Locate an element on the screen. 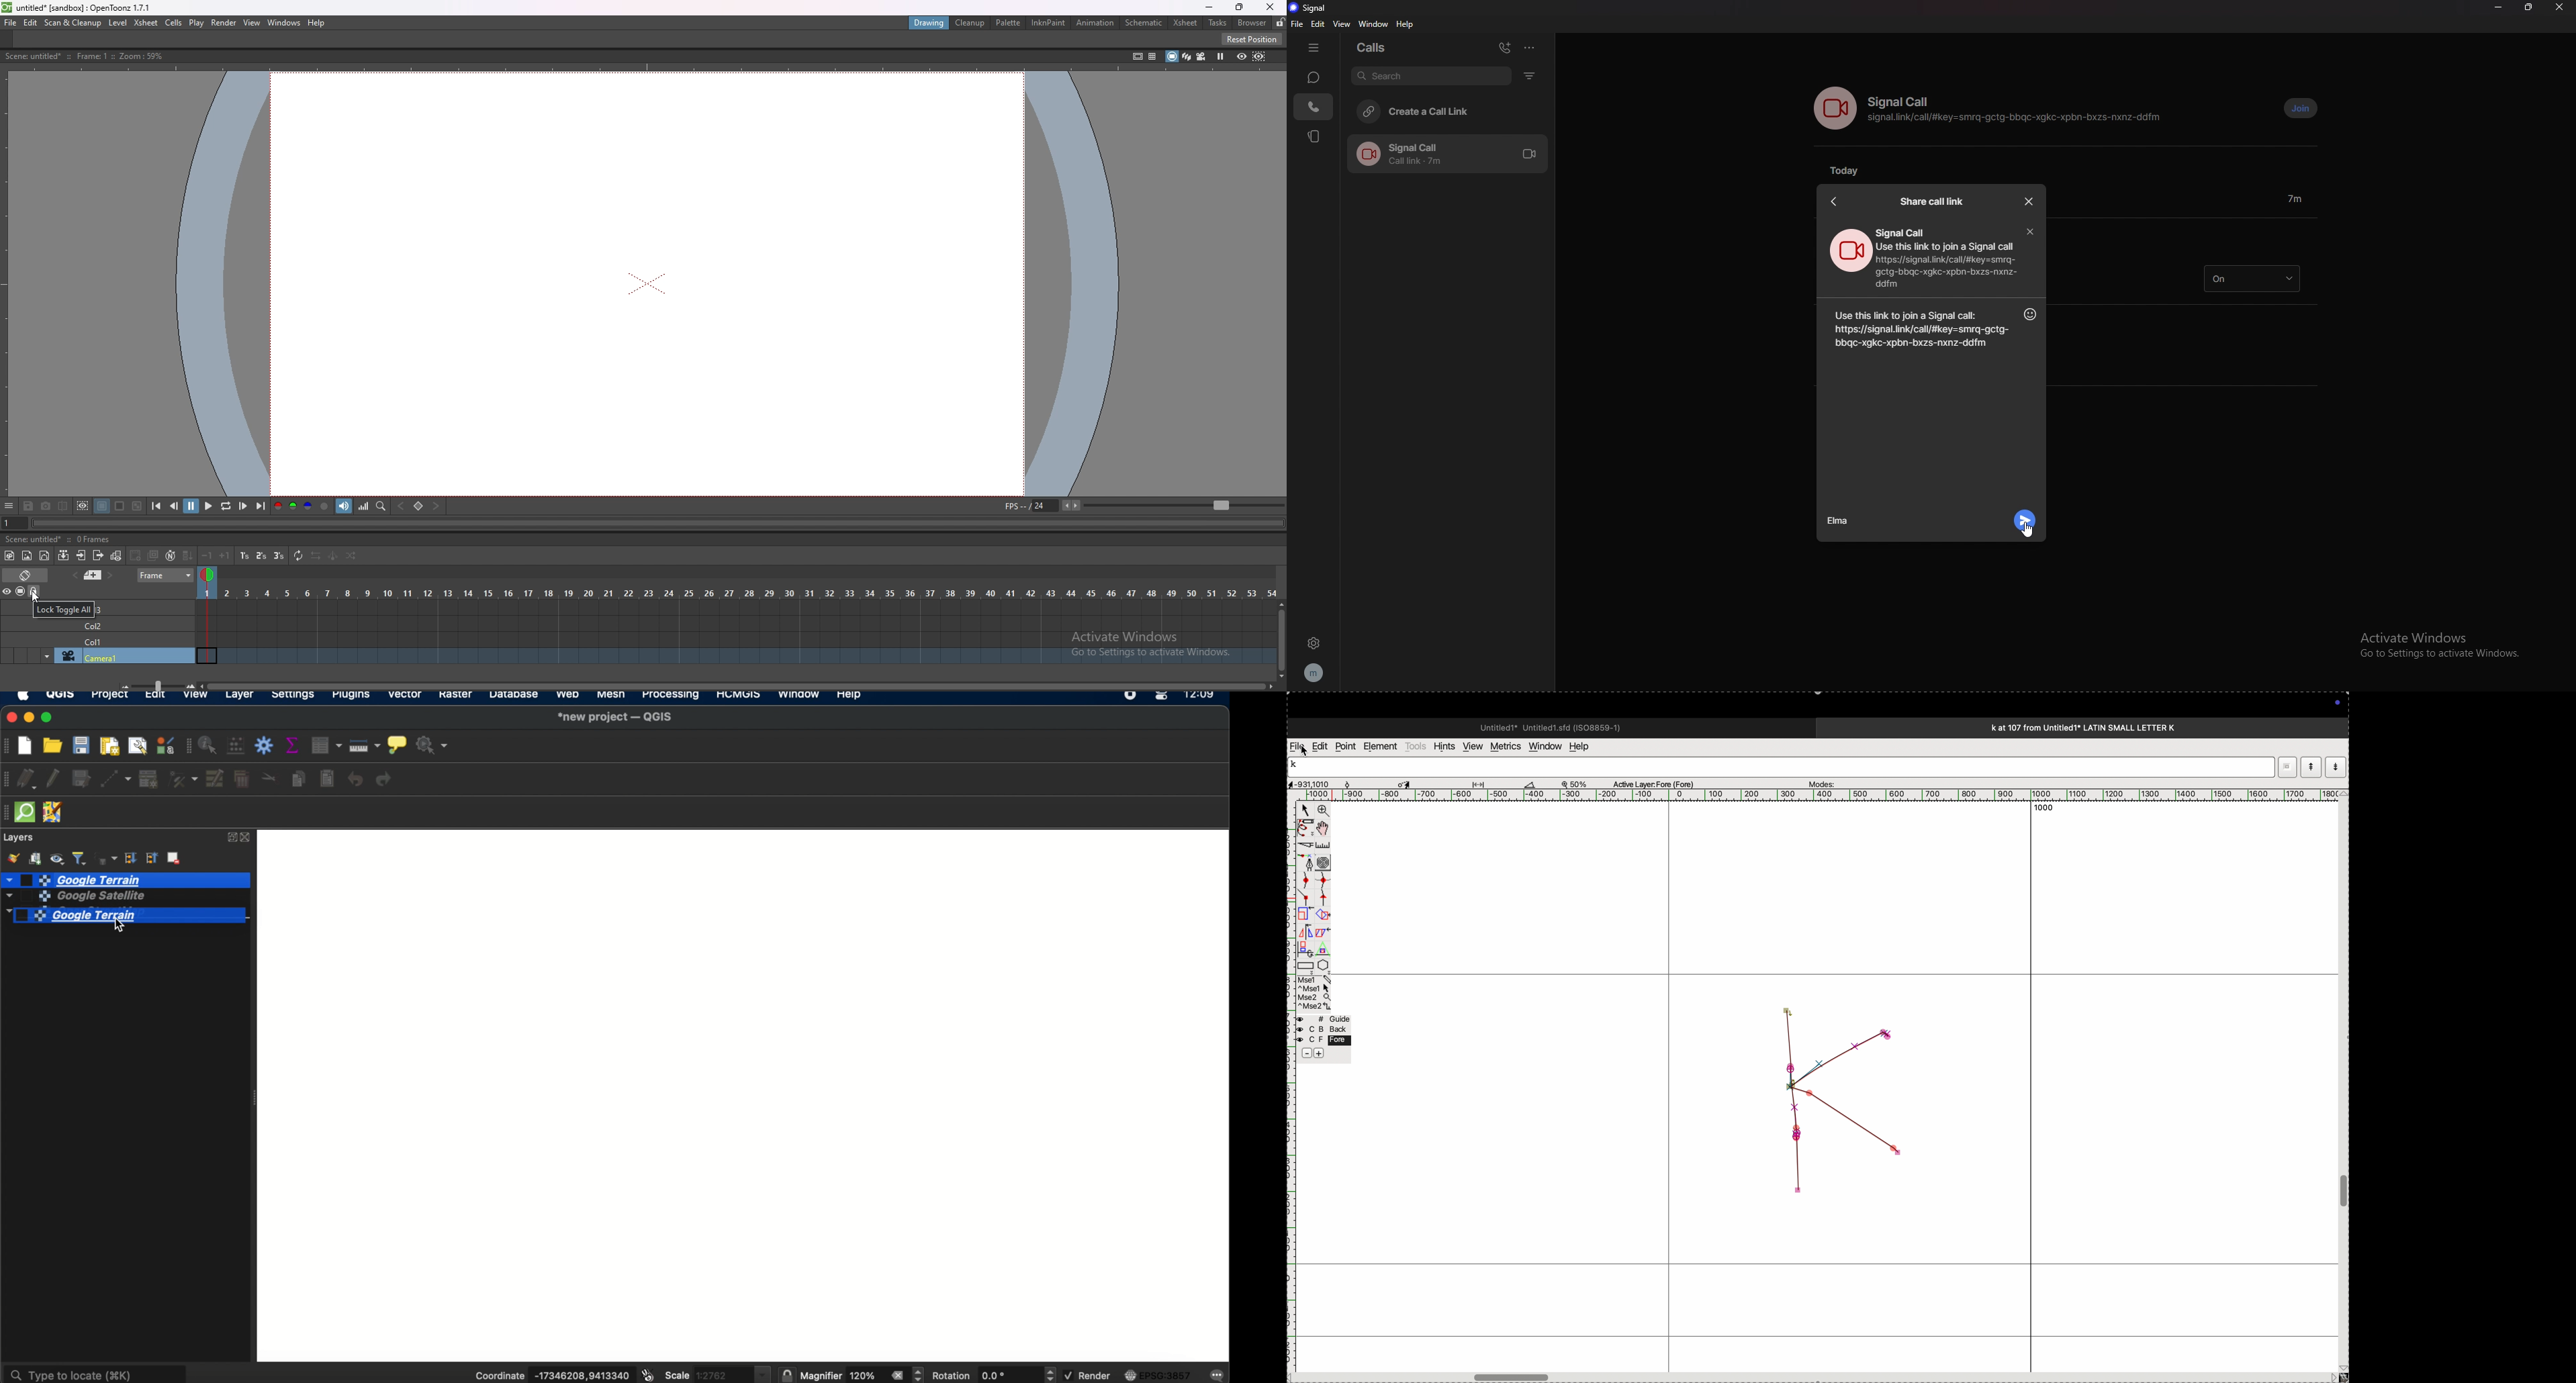 The image size is (2576, 1400). restore down is located at coordinates (2290, 767).